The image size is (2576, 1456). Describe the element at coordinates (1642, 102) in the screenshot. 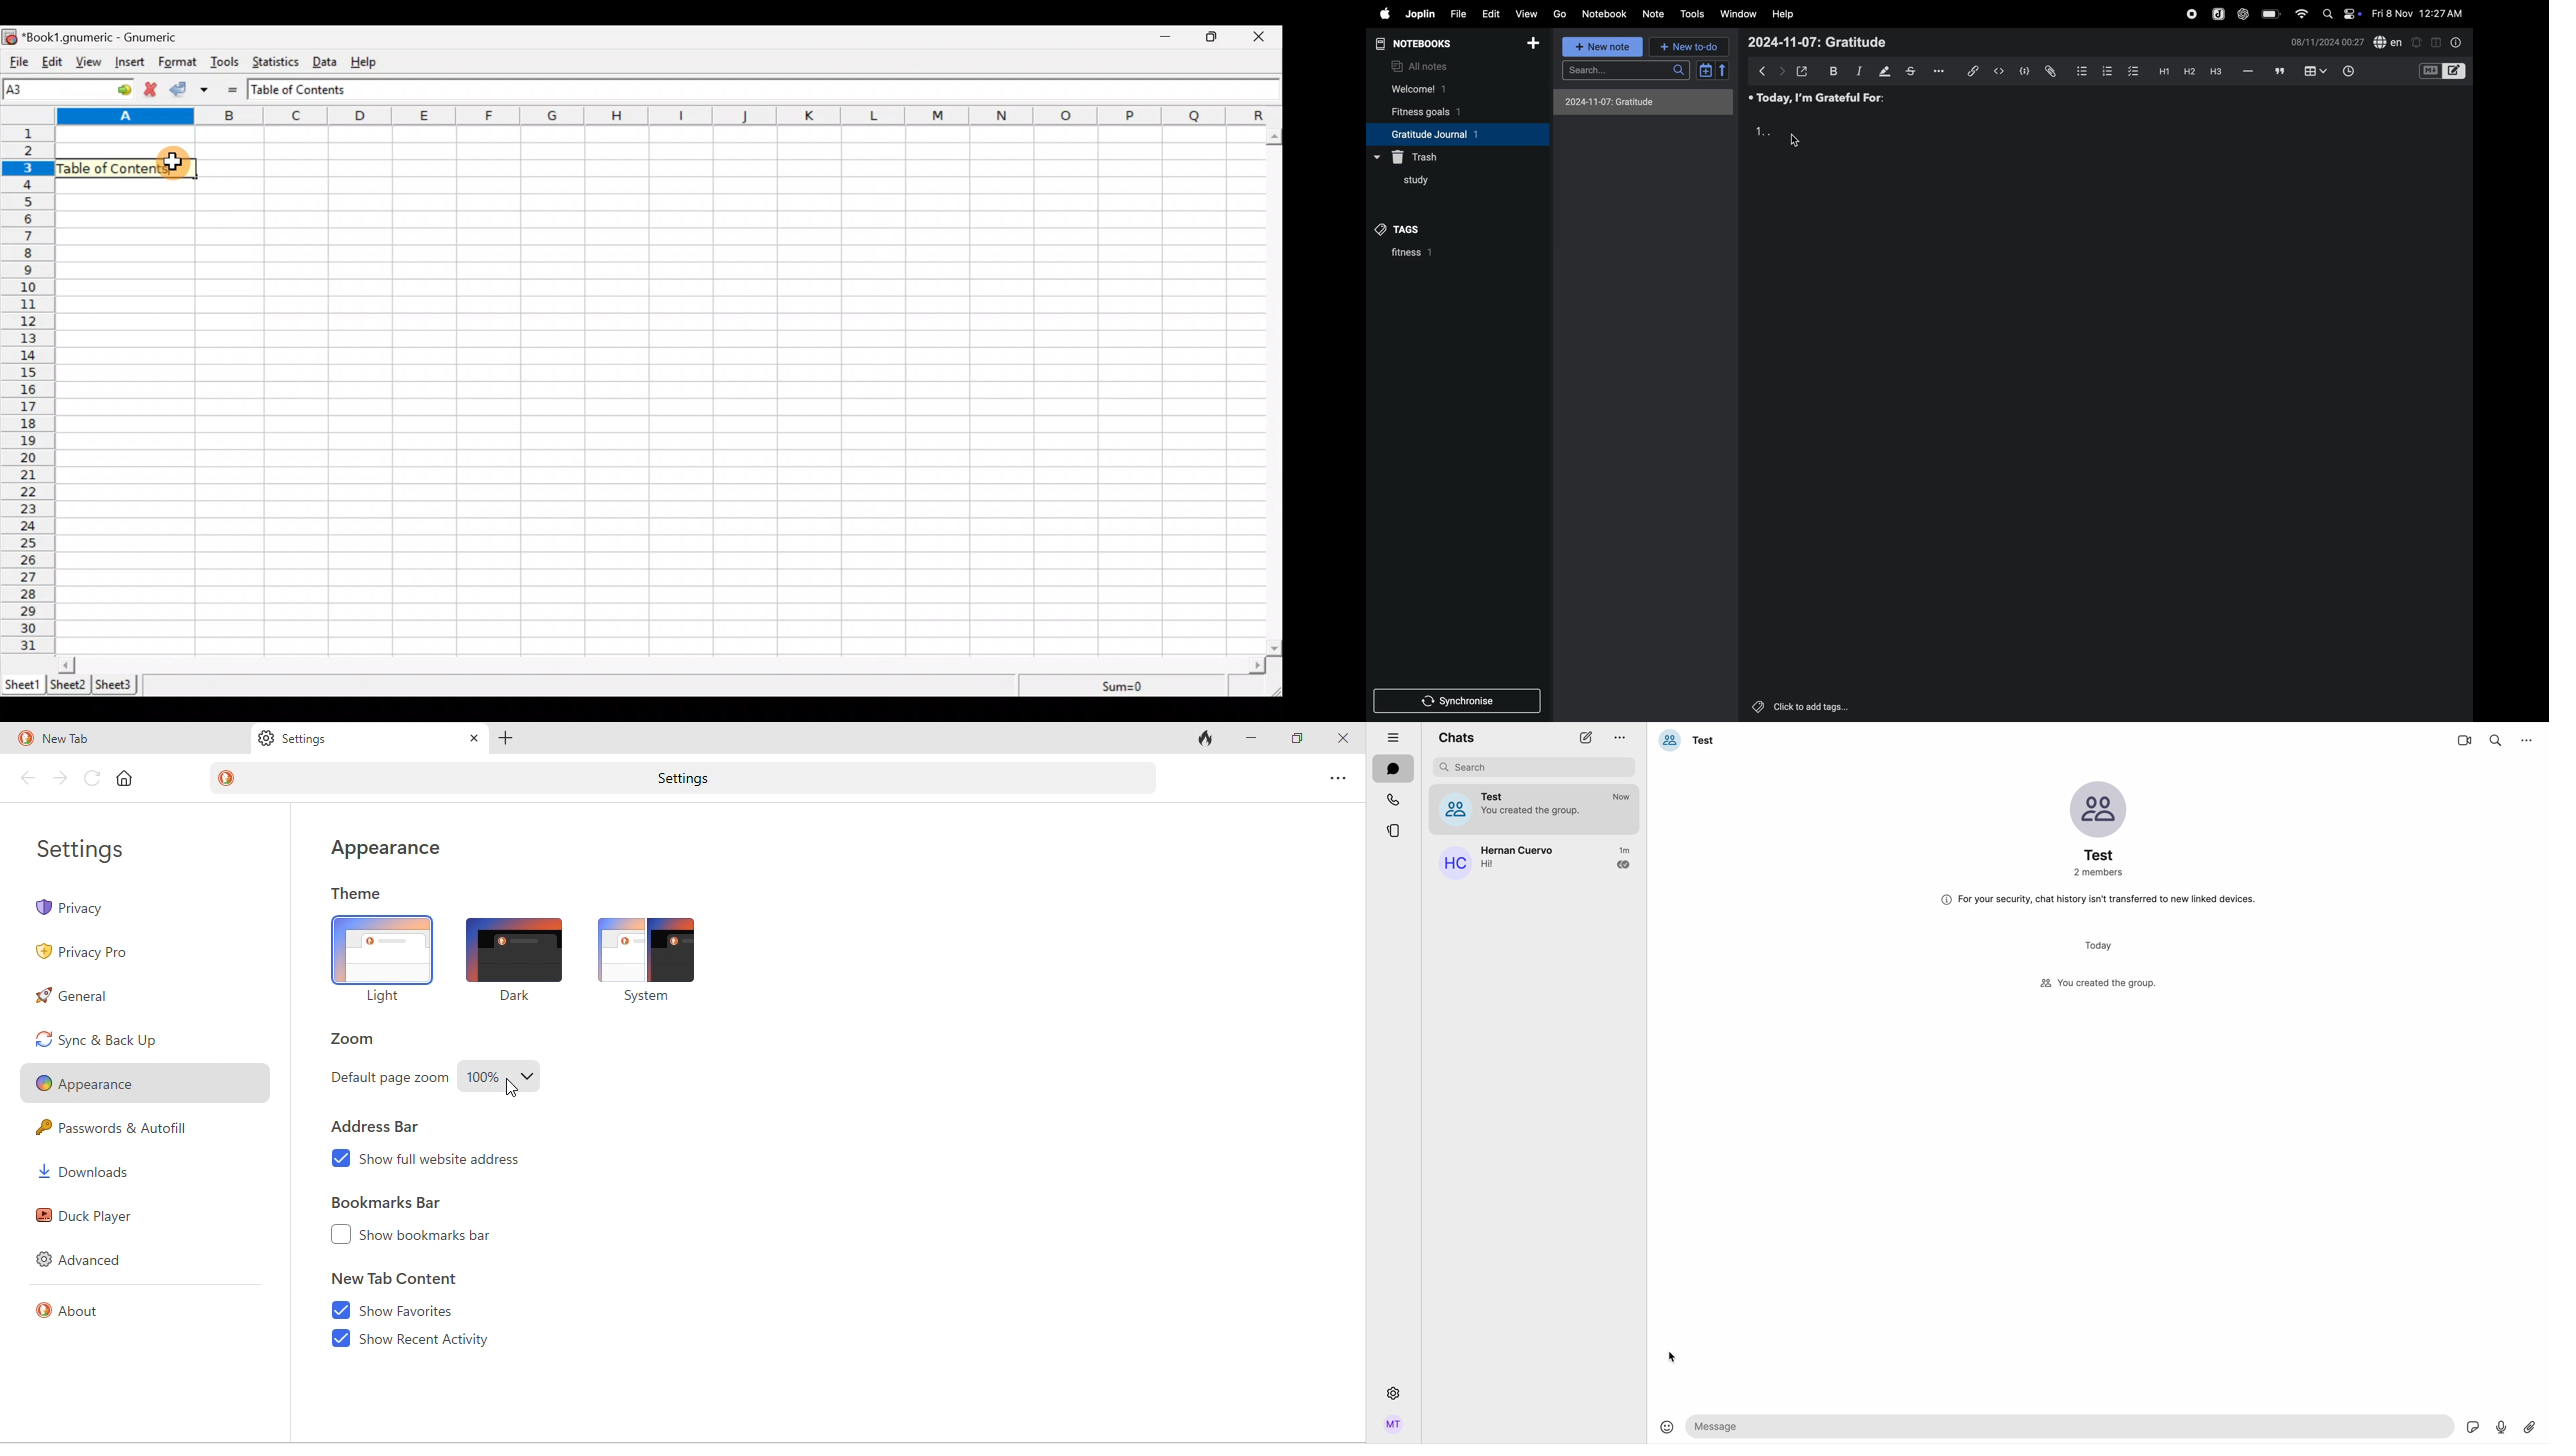

I see `2024-11-07: Gratitude` at that location.